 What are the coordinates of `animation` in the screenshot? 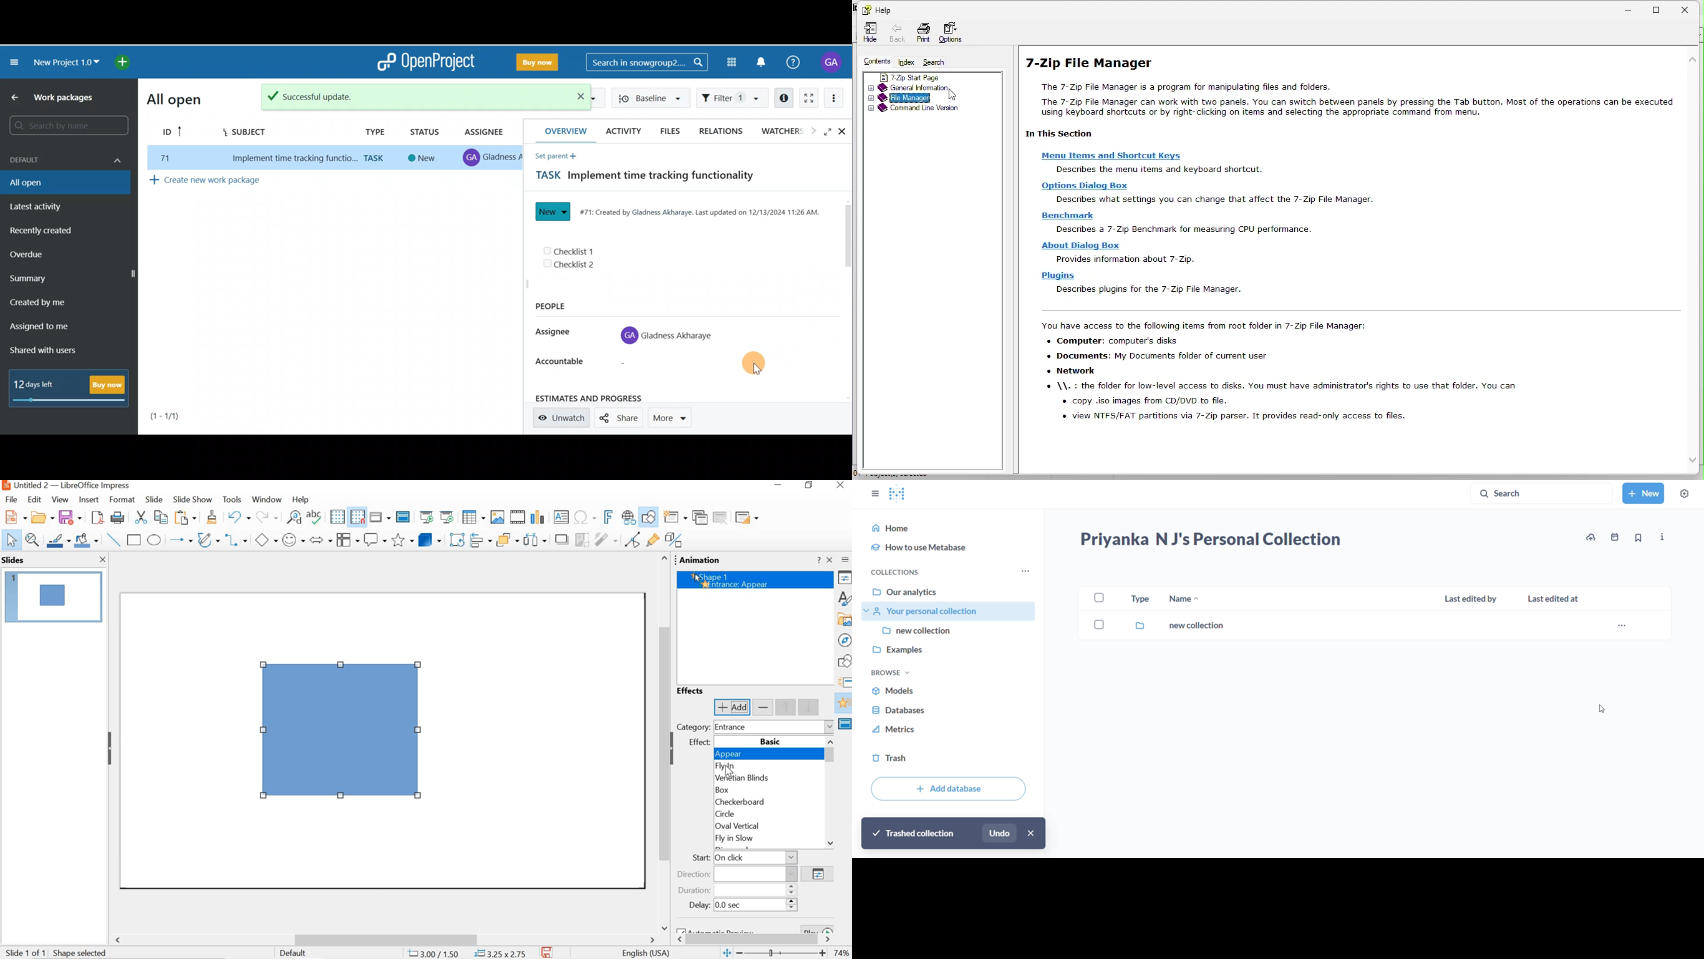 It's located at (843, 704).